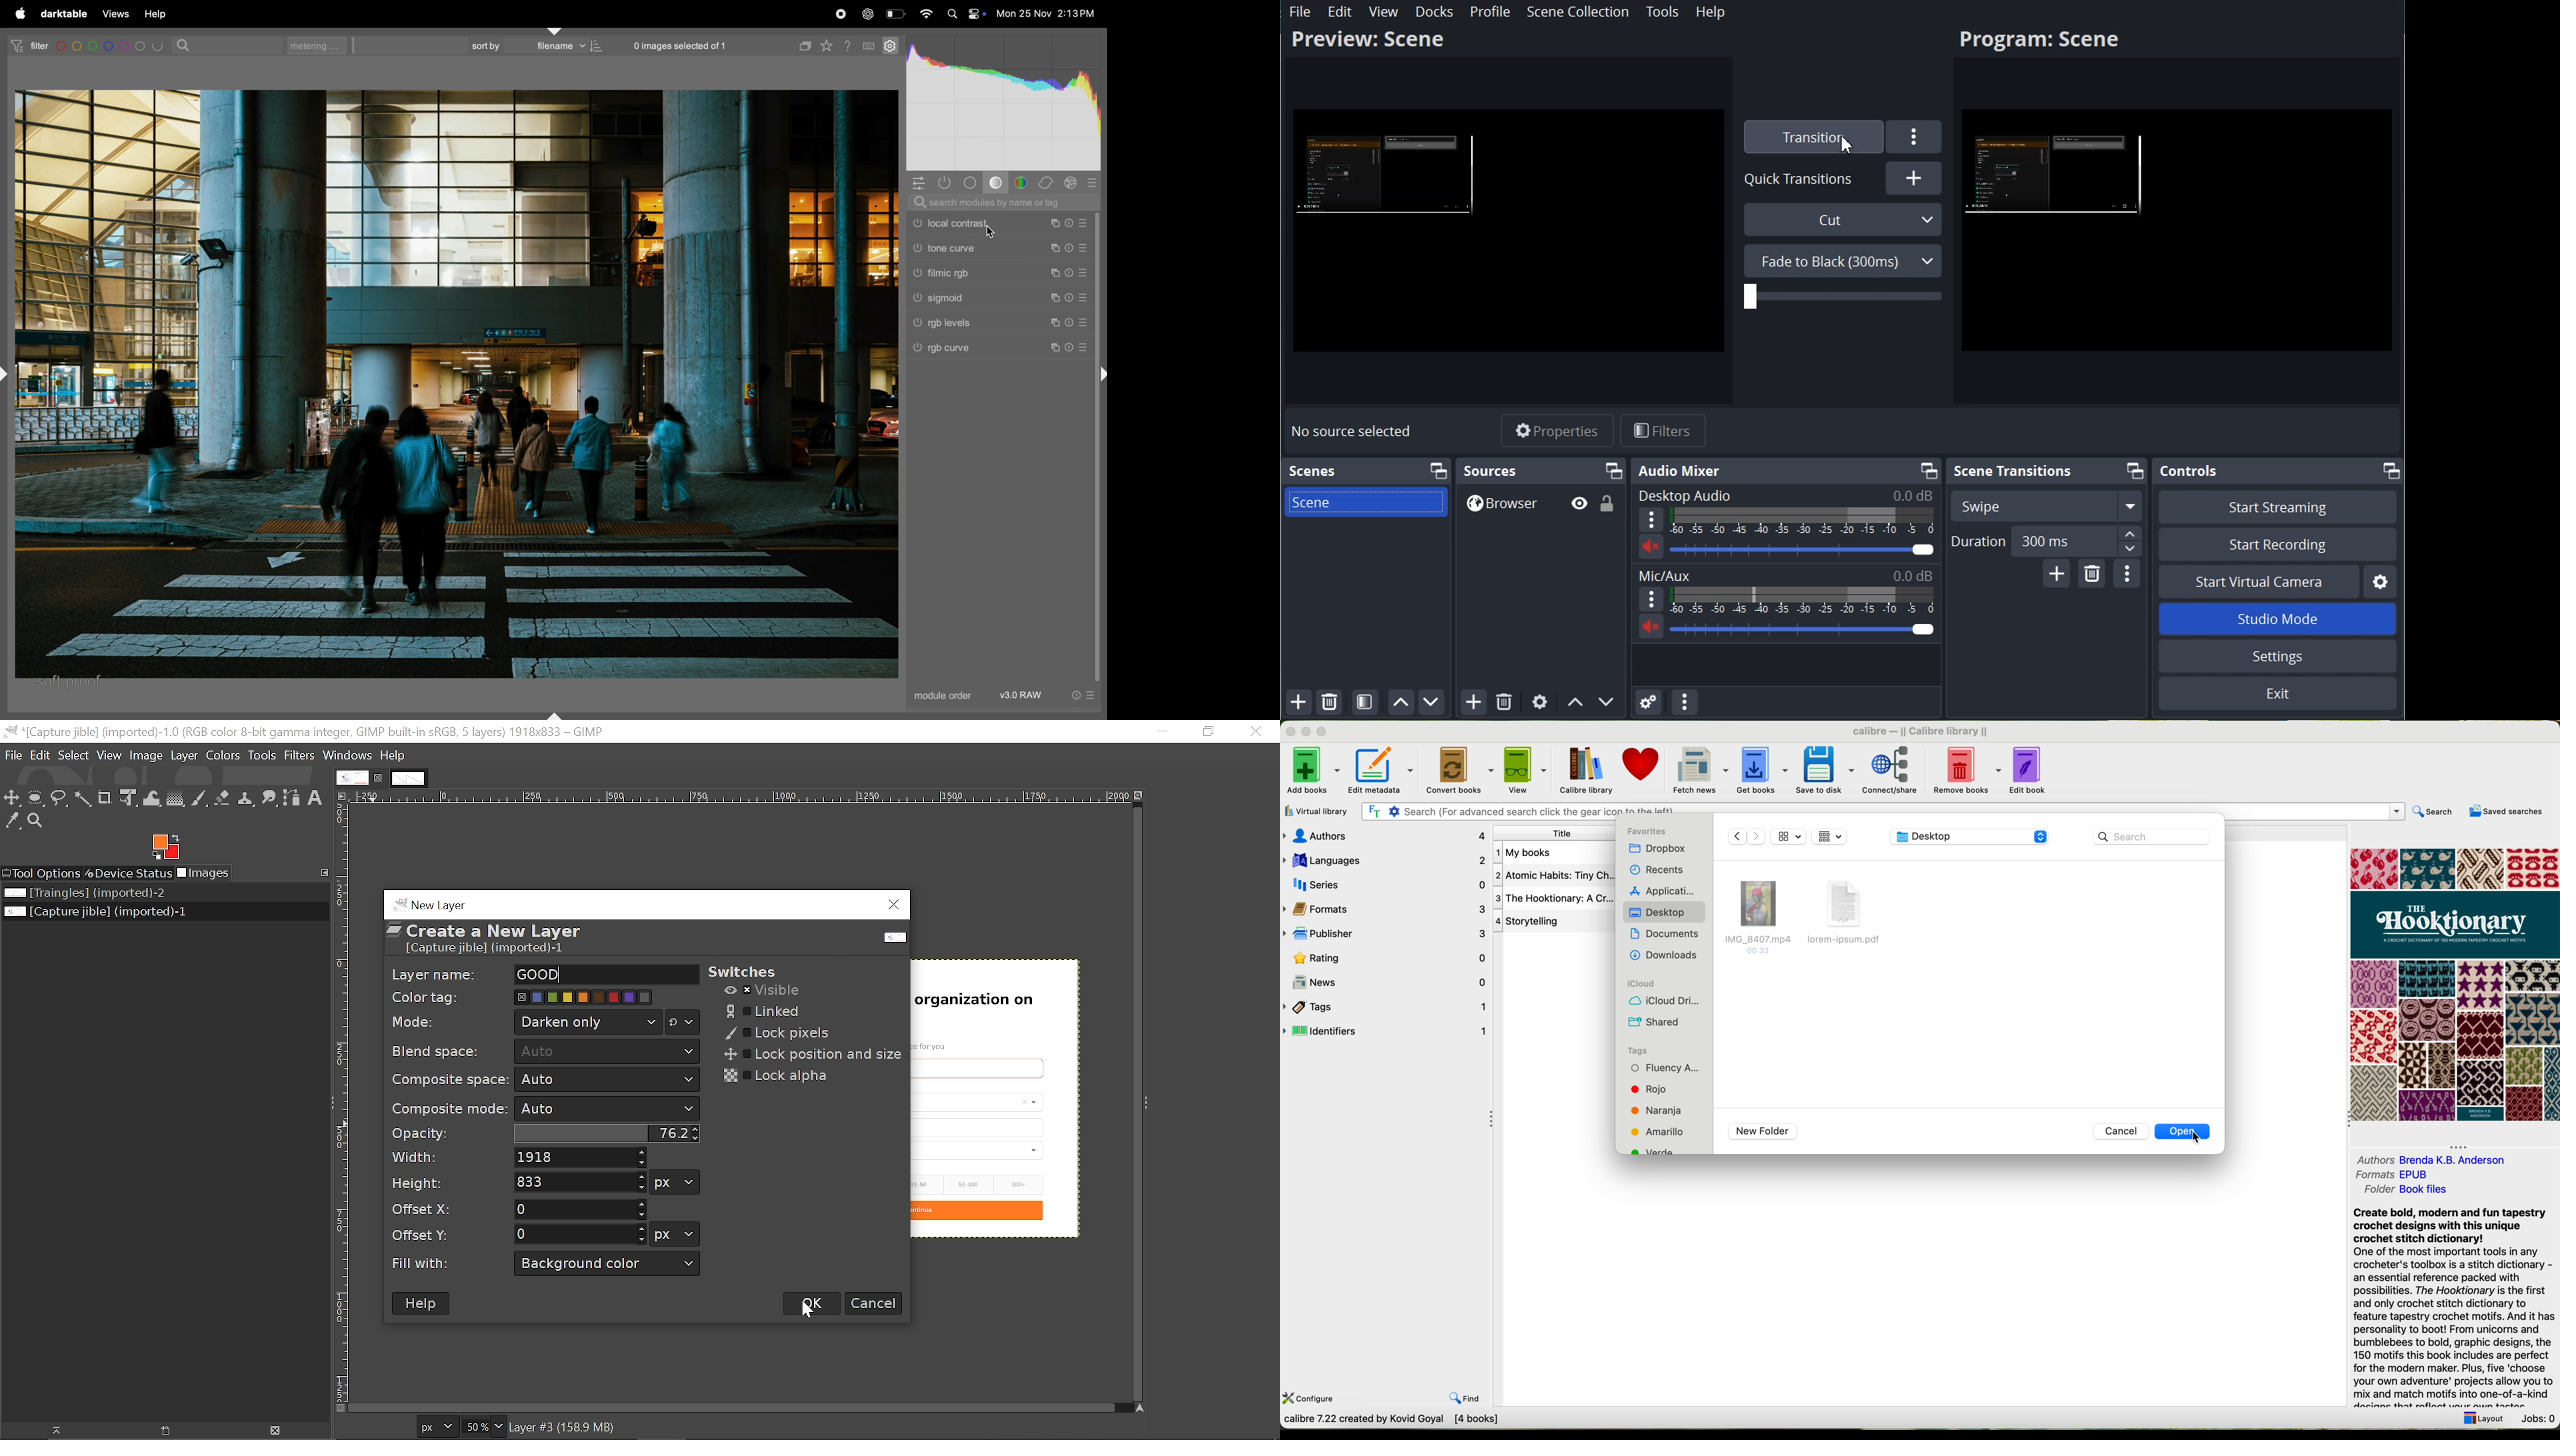 The image size is (2576, 1456). What do you see at coordinates (2039, 41) in the screenshot?
I see `Program: Scene` at bounding box center [2039, 41].